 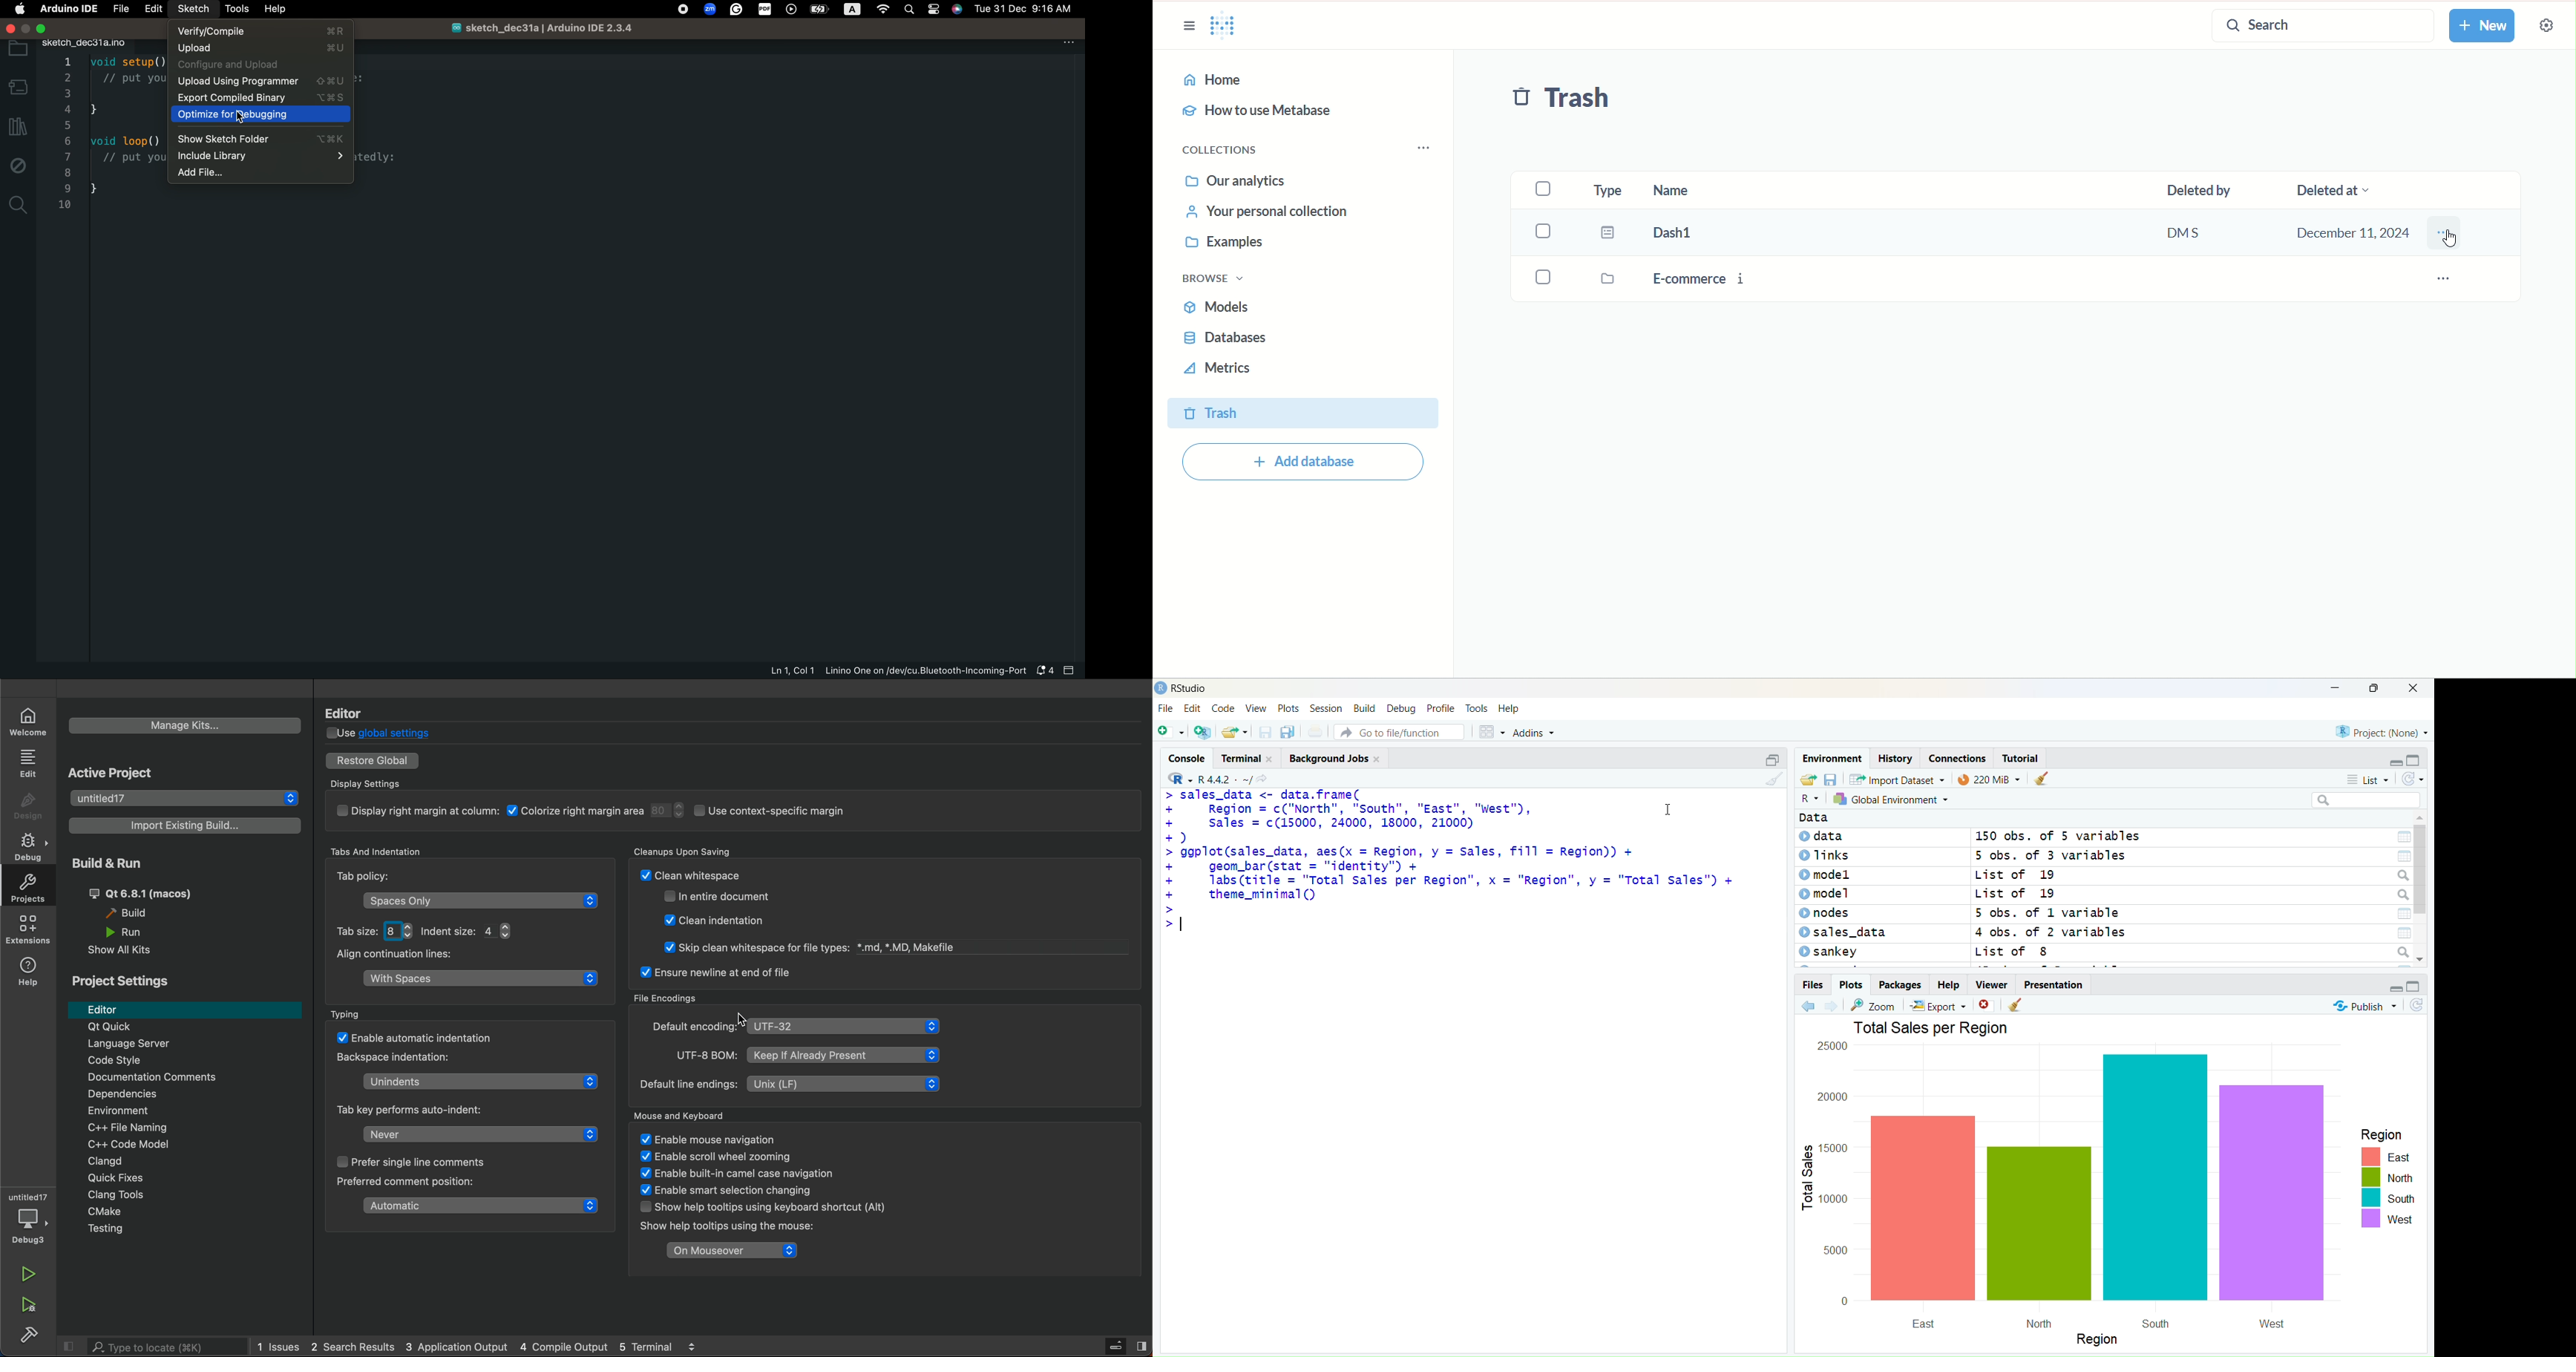 I want to click on Edit, so click(x=1191, y=710).